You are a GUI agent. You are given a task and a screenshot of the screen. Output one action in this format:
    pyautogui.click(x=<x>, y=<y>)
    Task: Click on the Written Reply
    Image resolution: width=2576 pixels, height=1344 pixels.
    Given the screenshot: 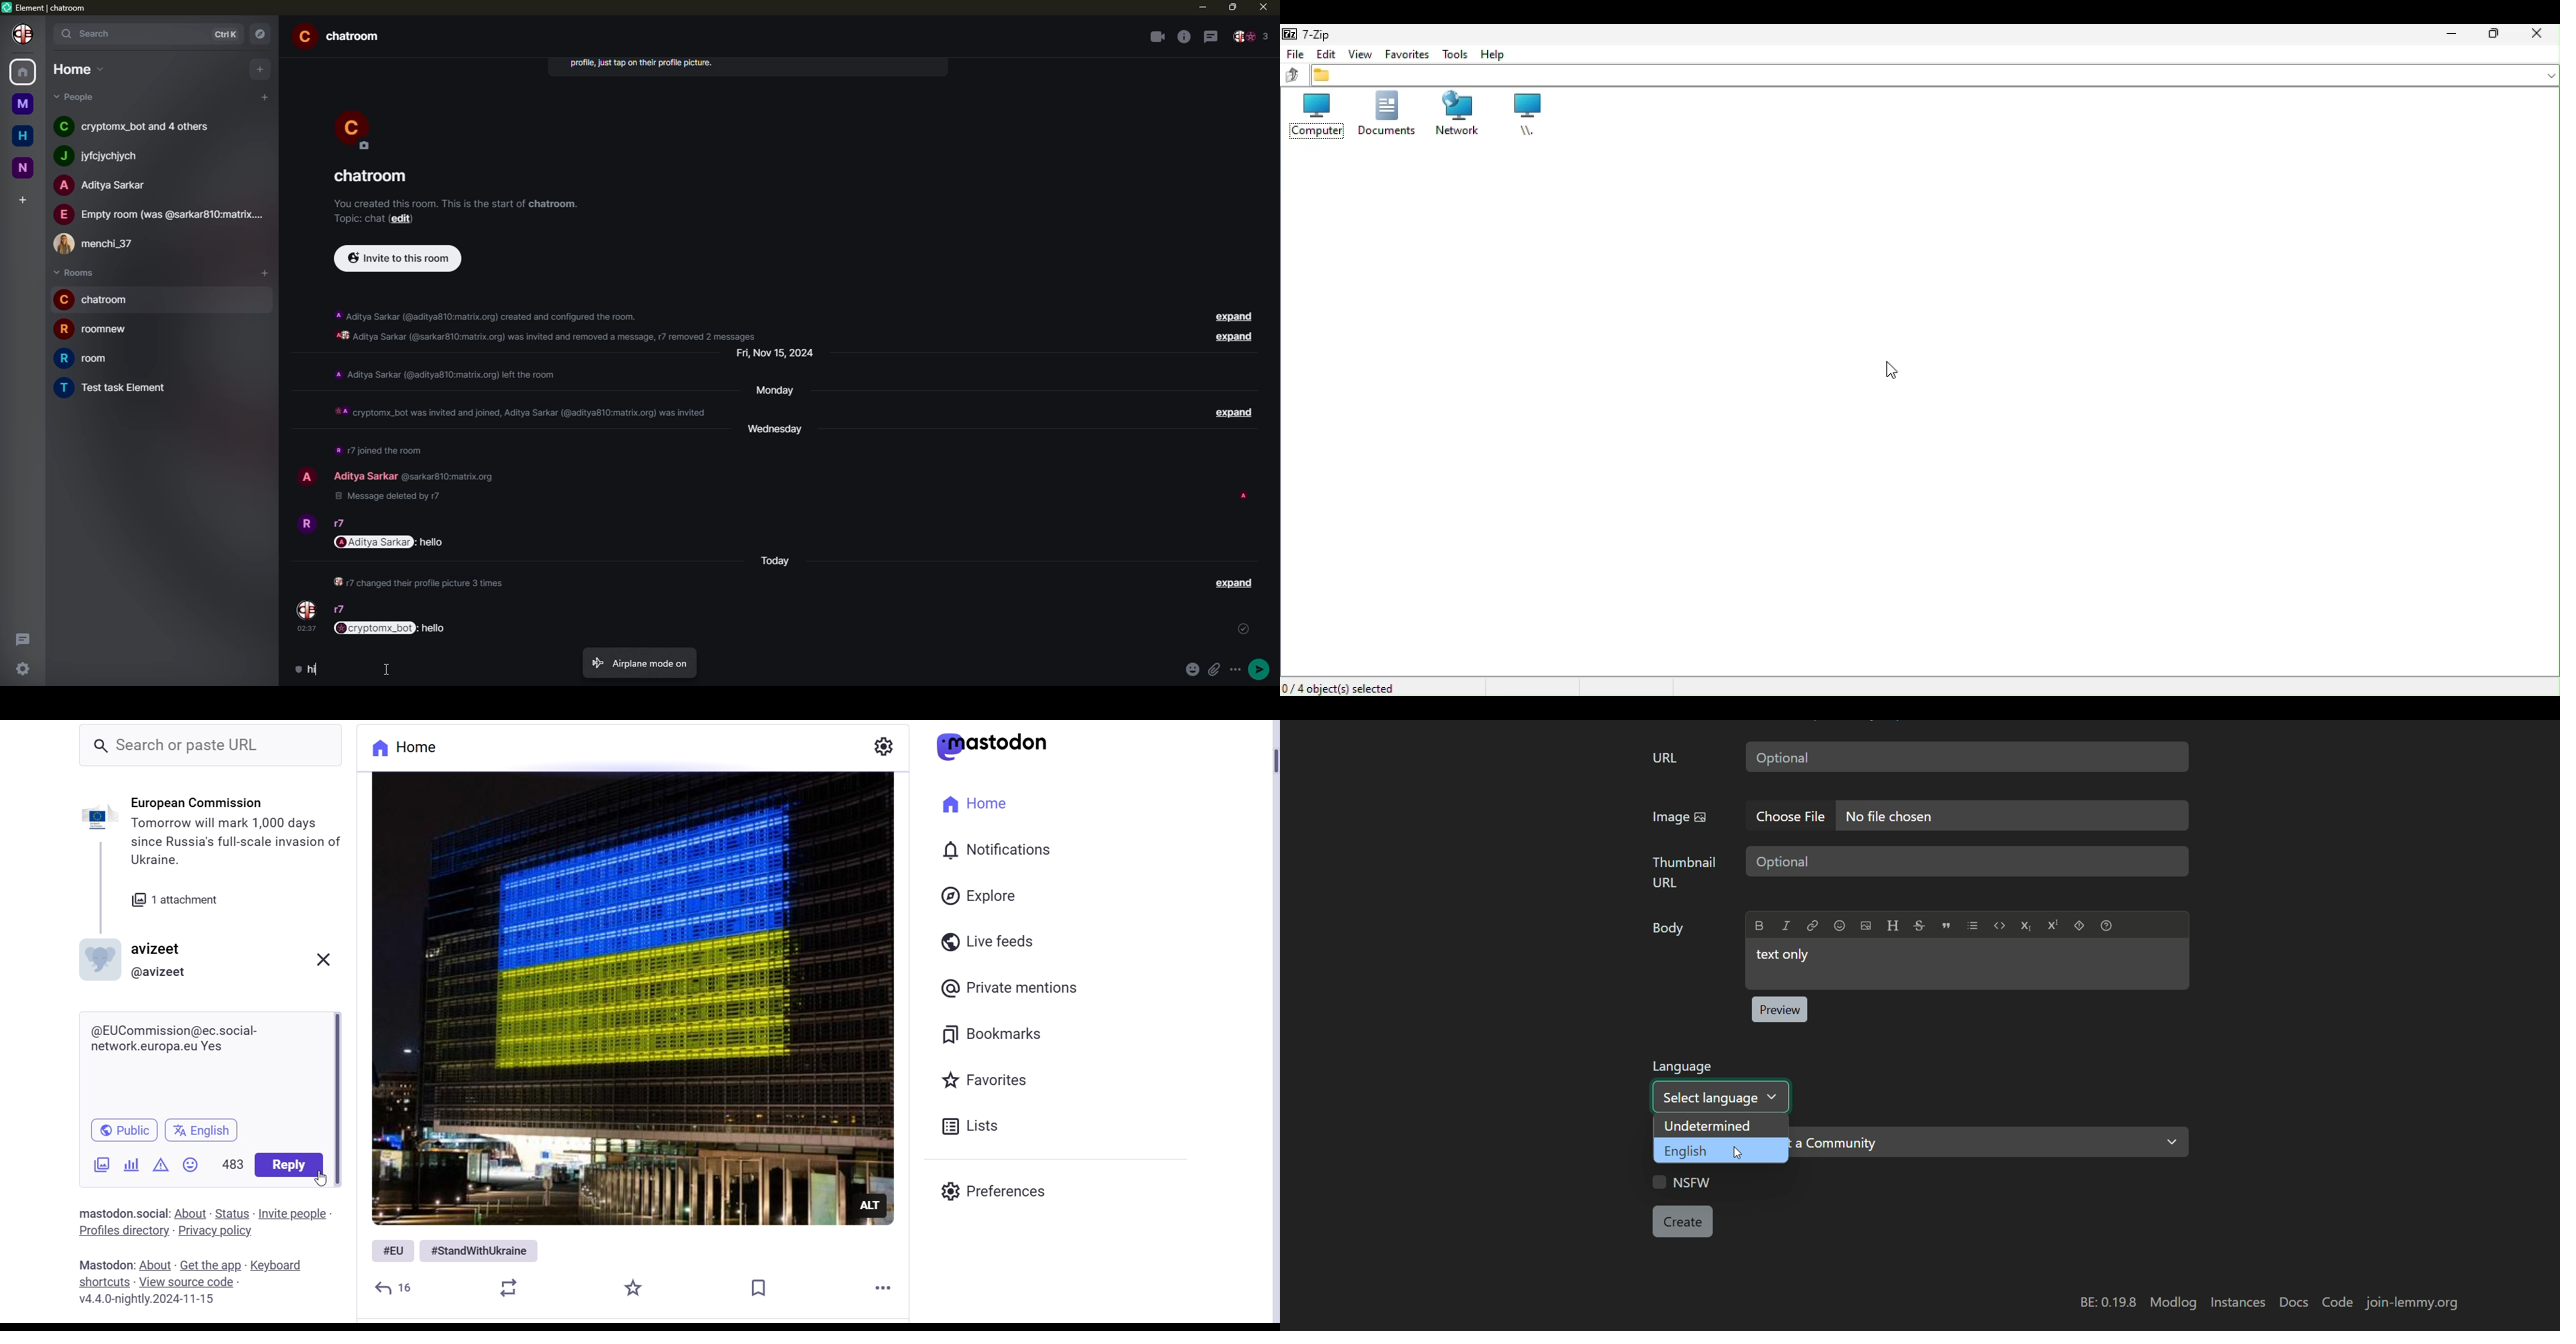 What is the action you would take?
    pyautogui.click(x=214, y=1045)
    